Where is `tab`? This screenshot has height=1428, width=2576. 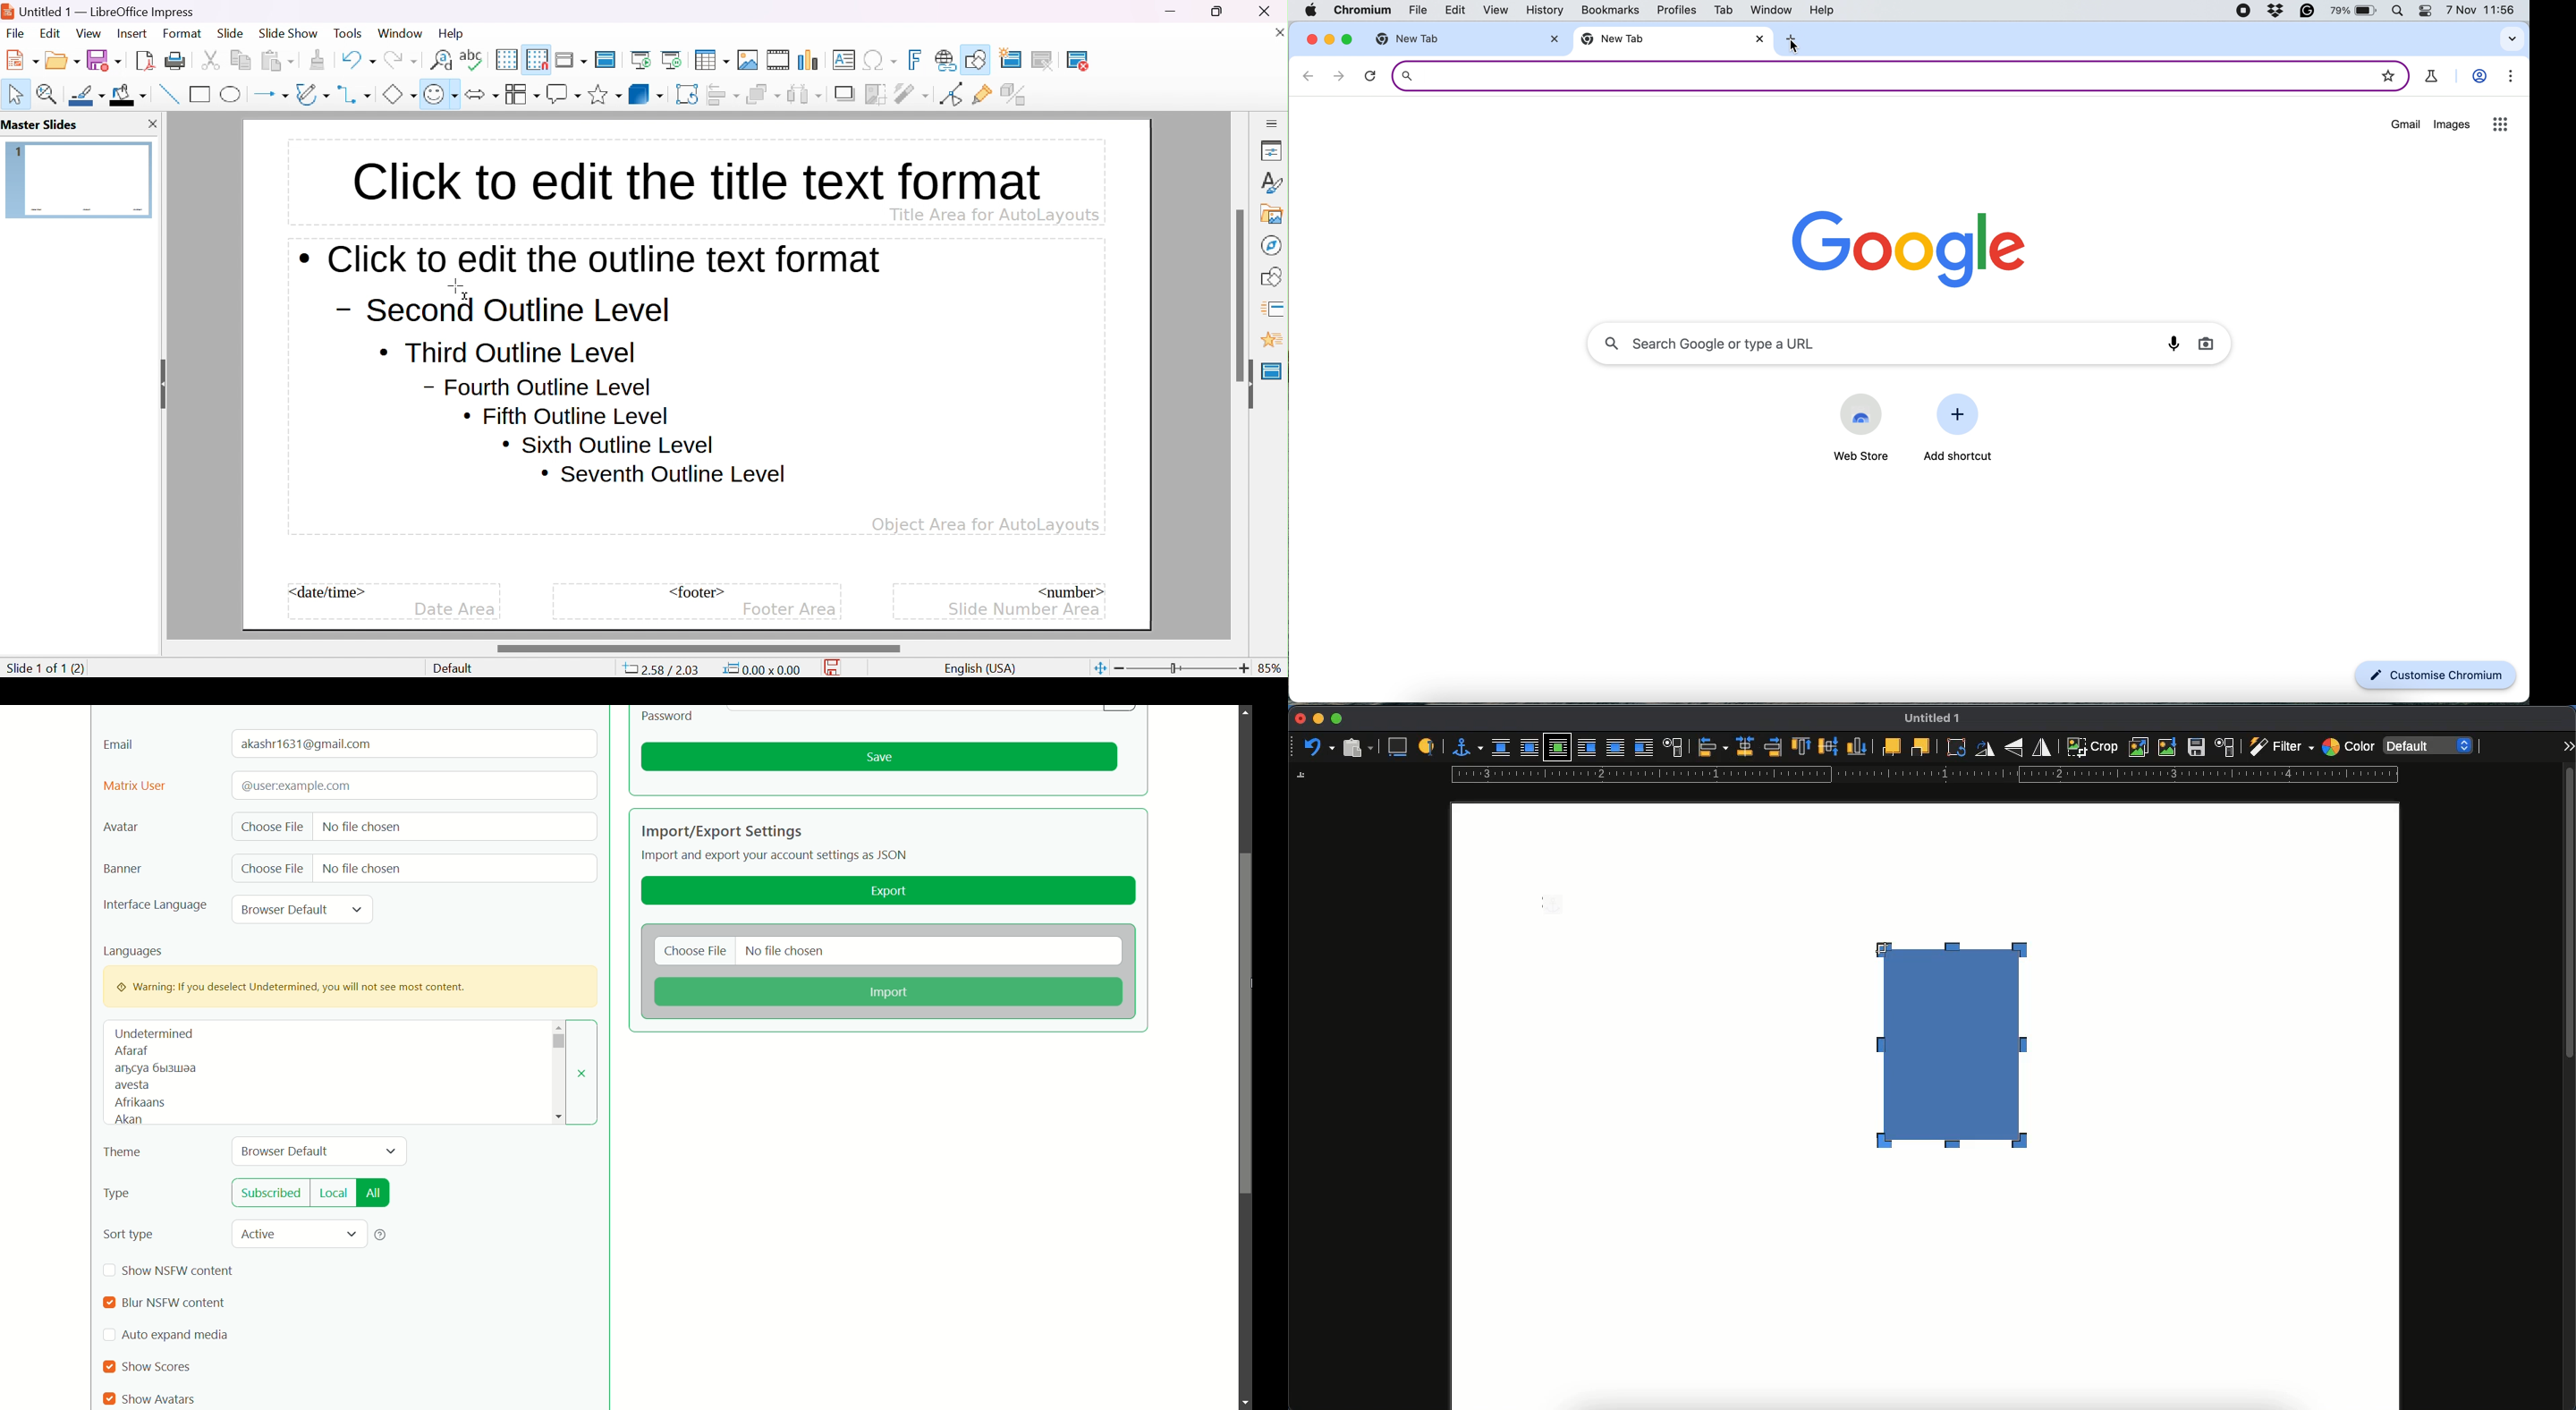 tab is located at coordinates (1722, 12).